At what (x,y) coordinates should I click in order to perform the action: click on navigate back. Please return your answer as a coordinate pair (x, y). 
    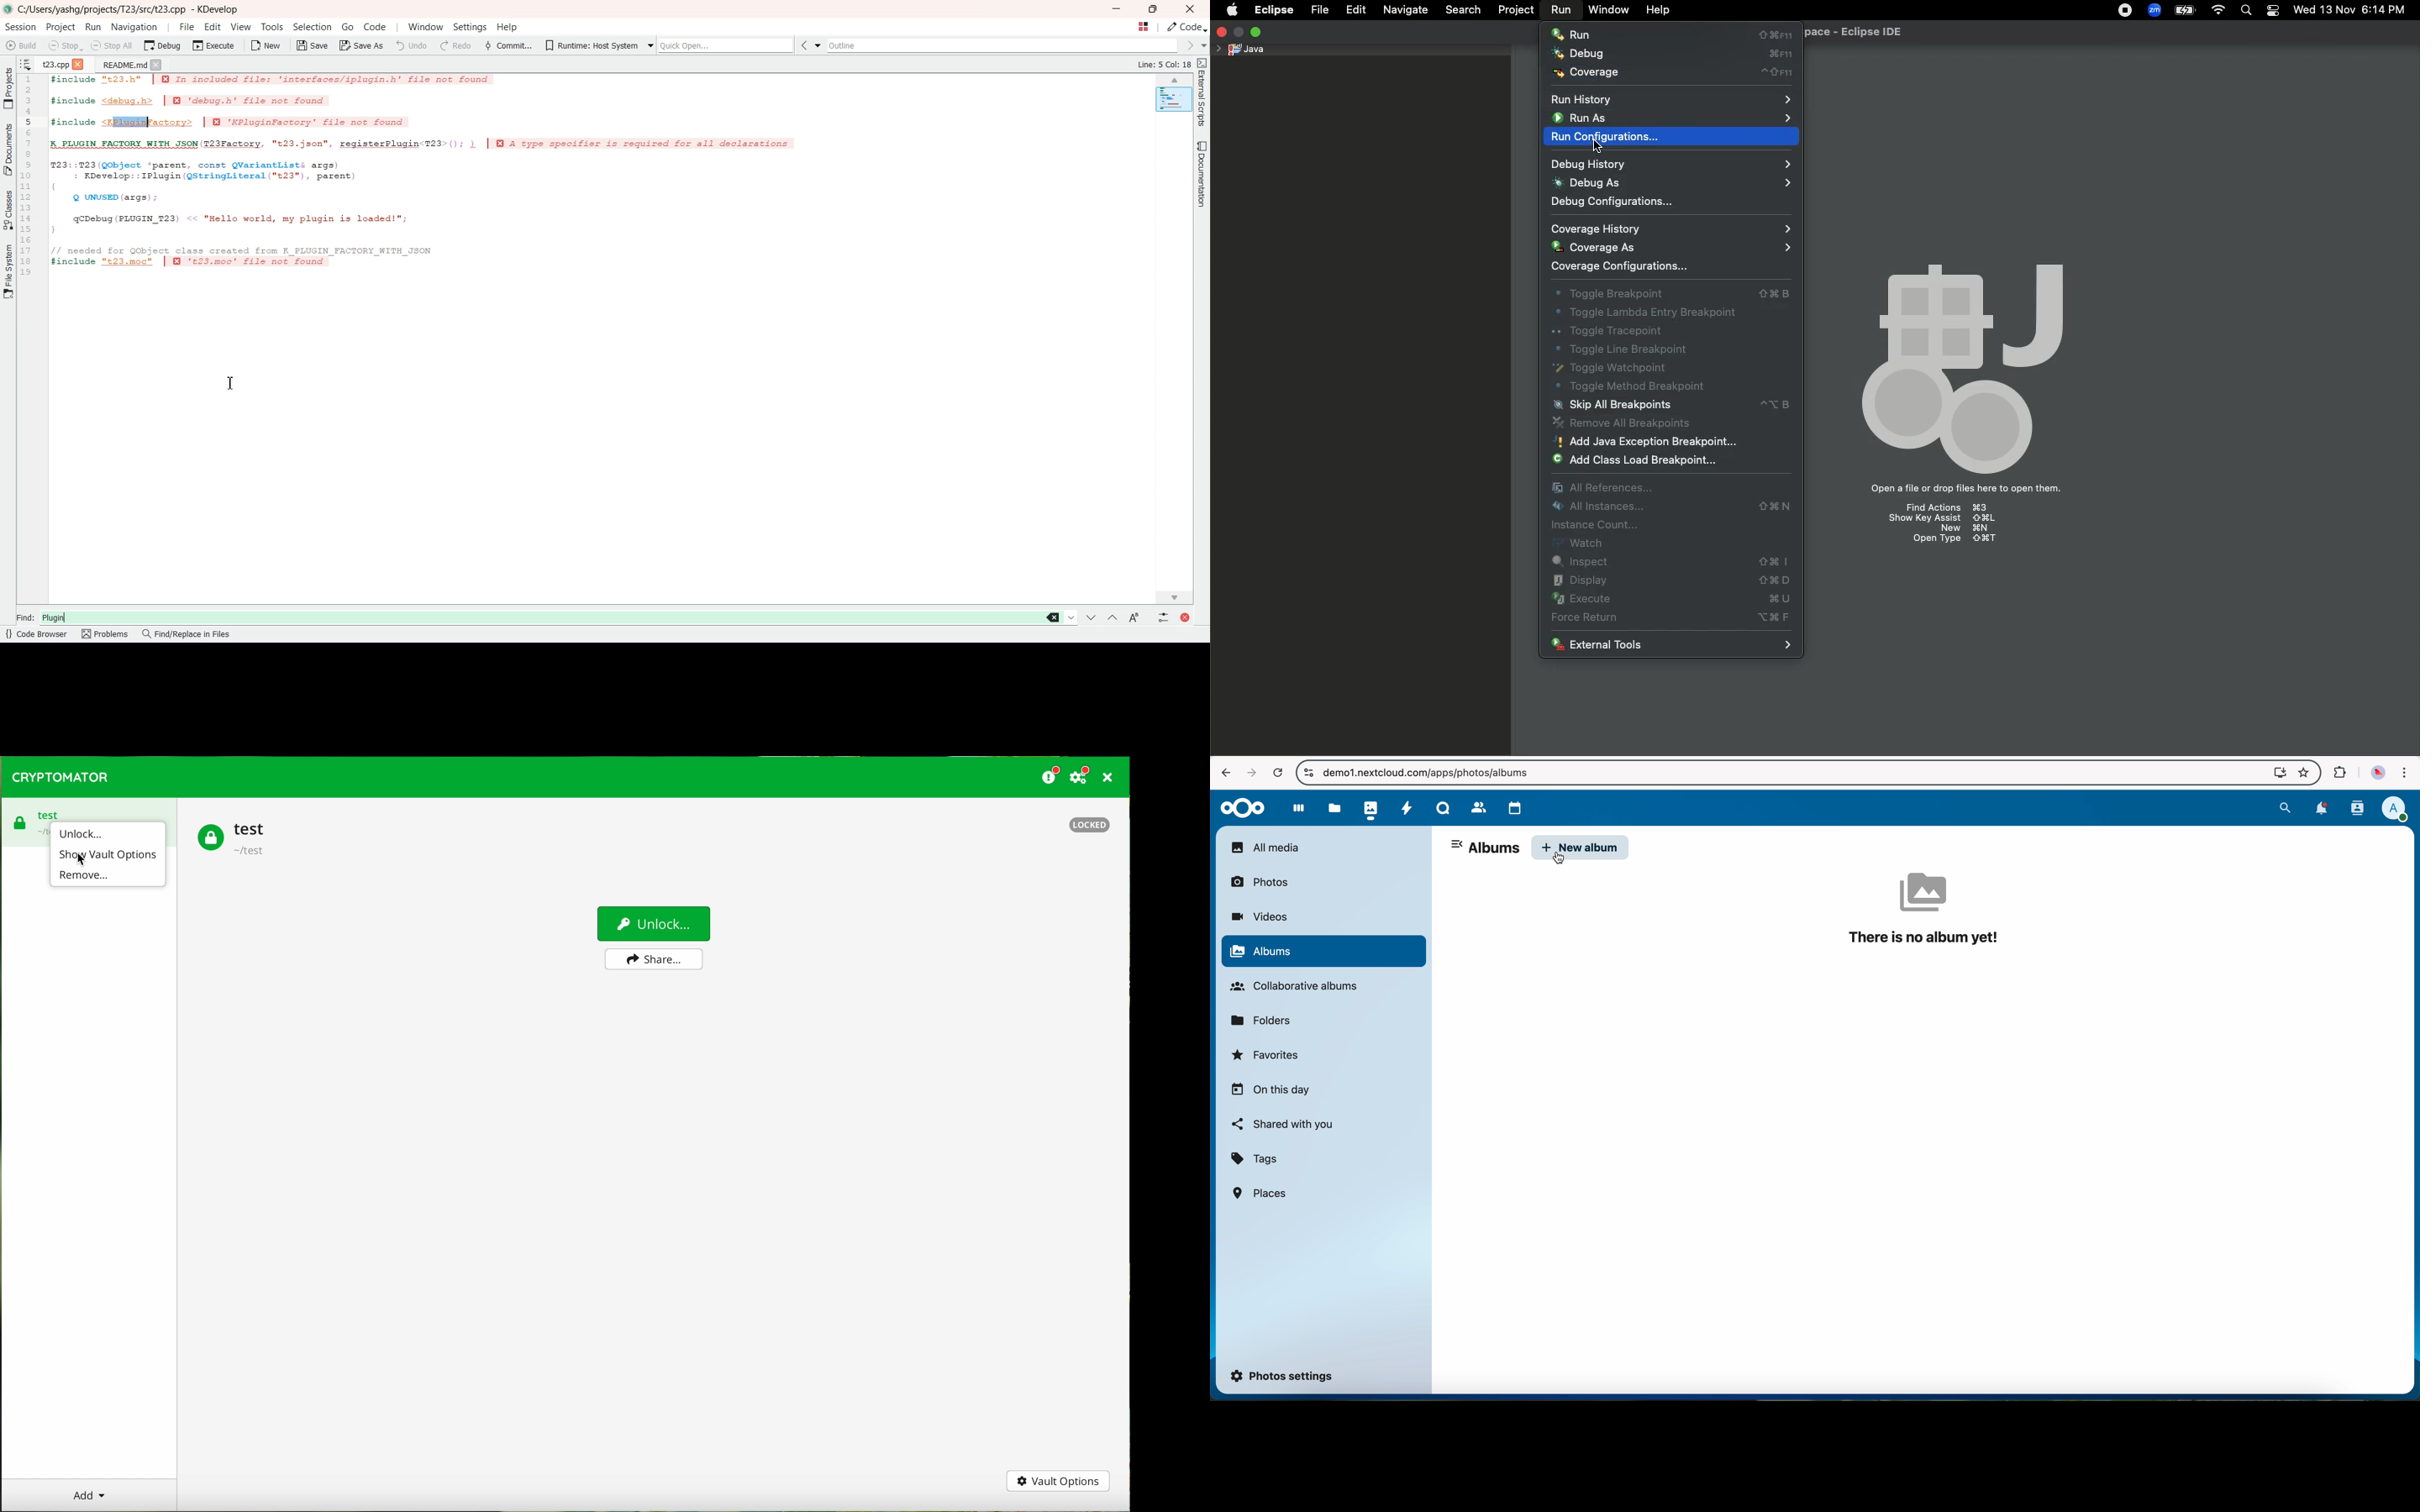
    Looking at the image, I should click on (1222, 771).